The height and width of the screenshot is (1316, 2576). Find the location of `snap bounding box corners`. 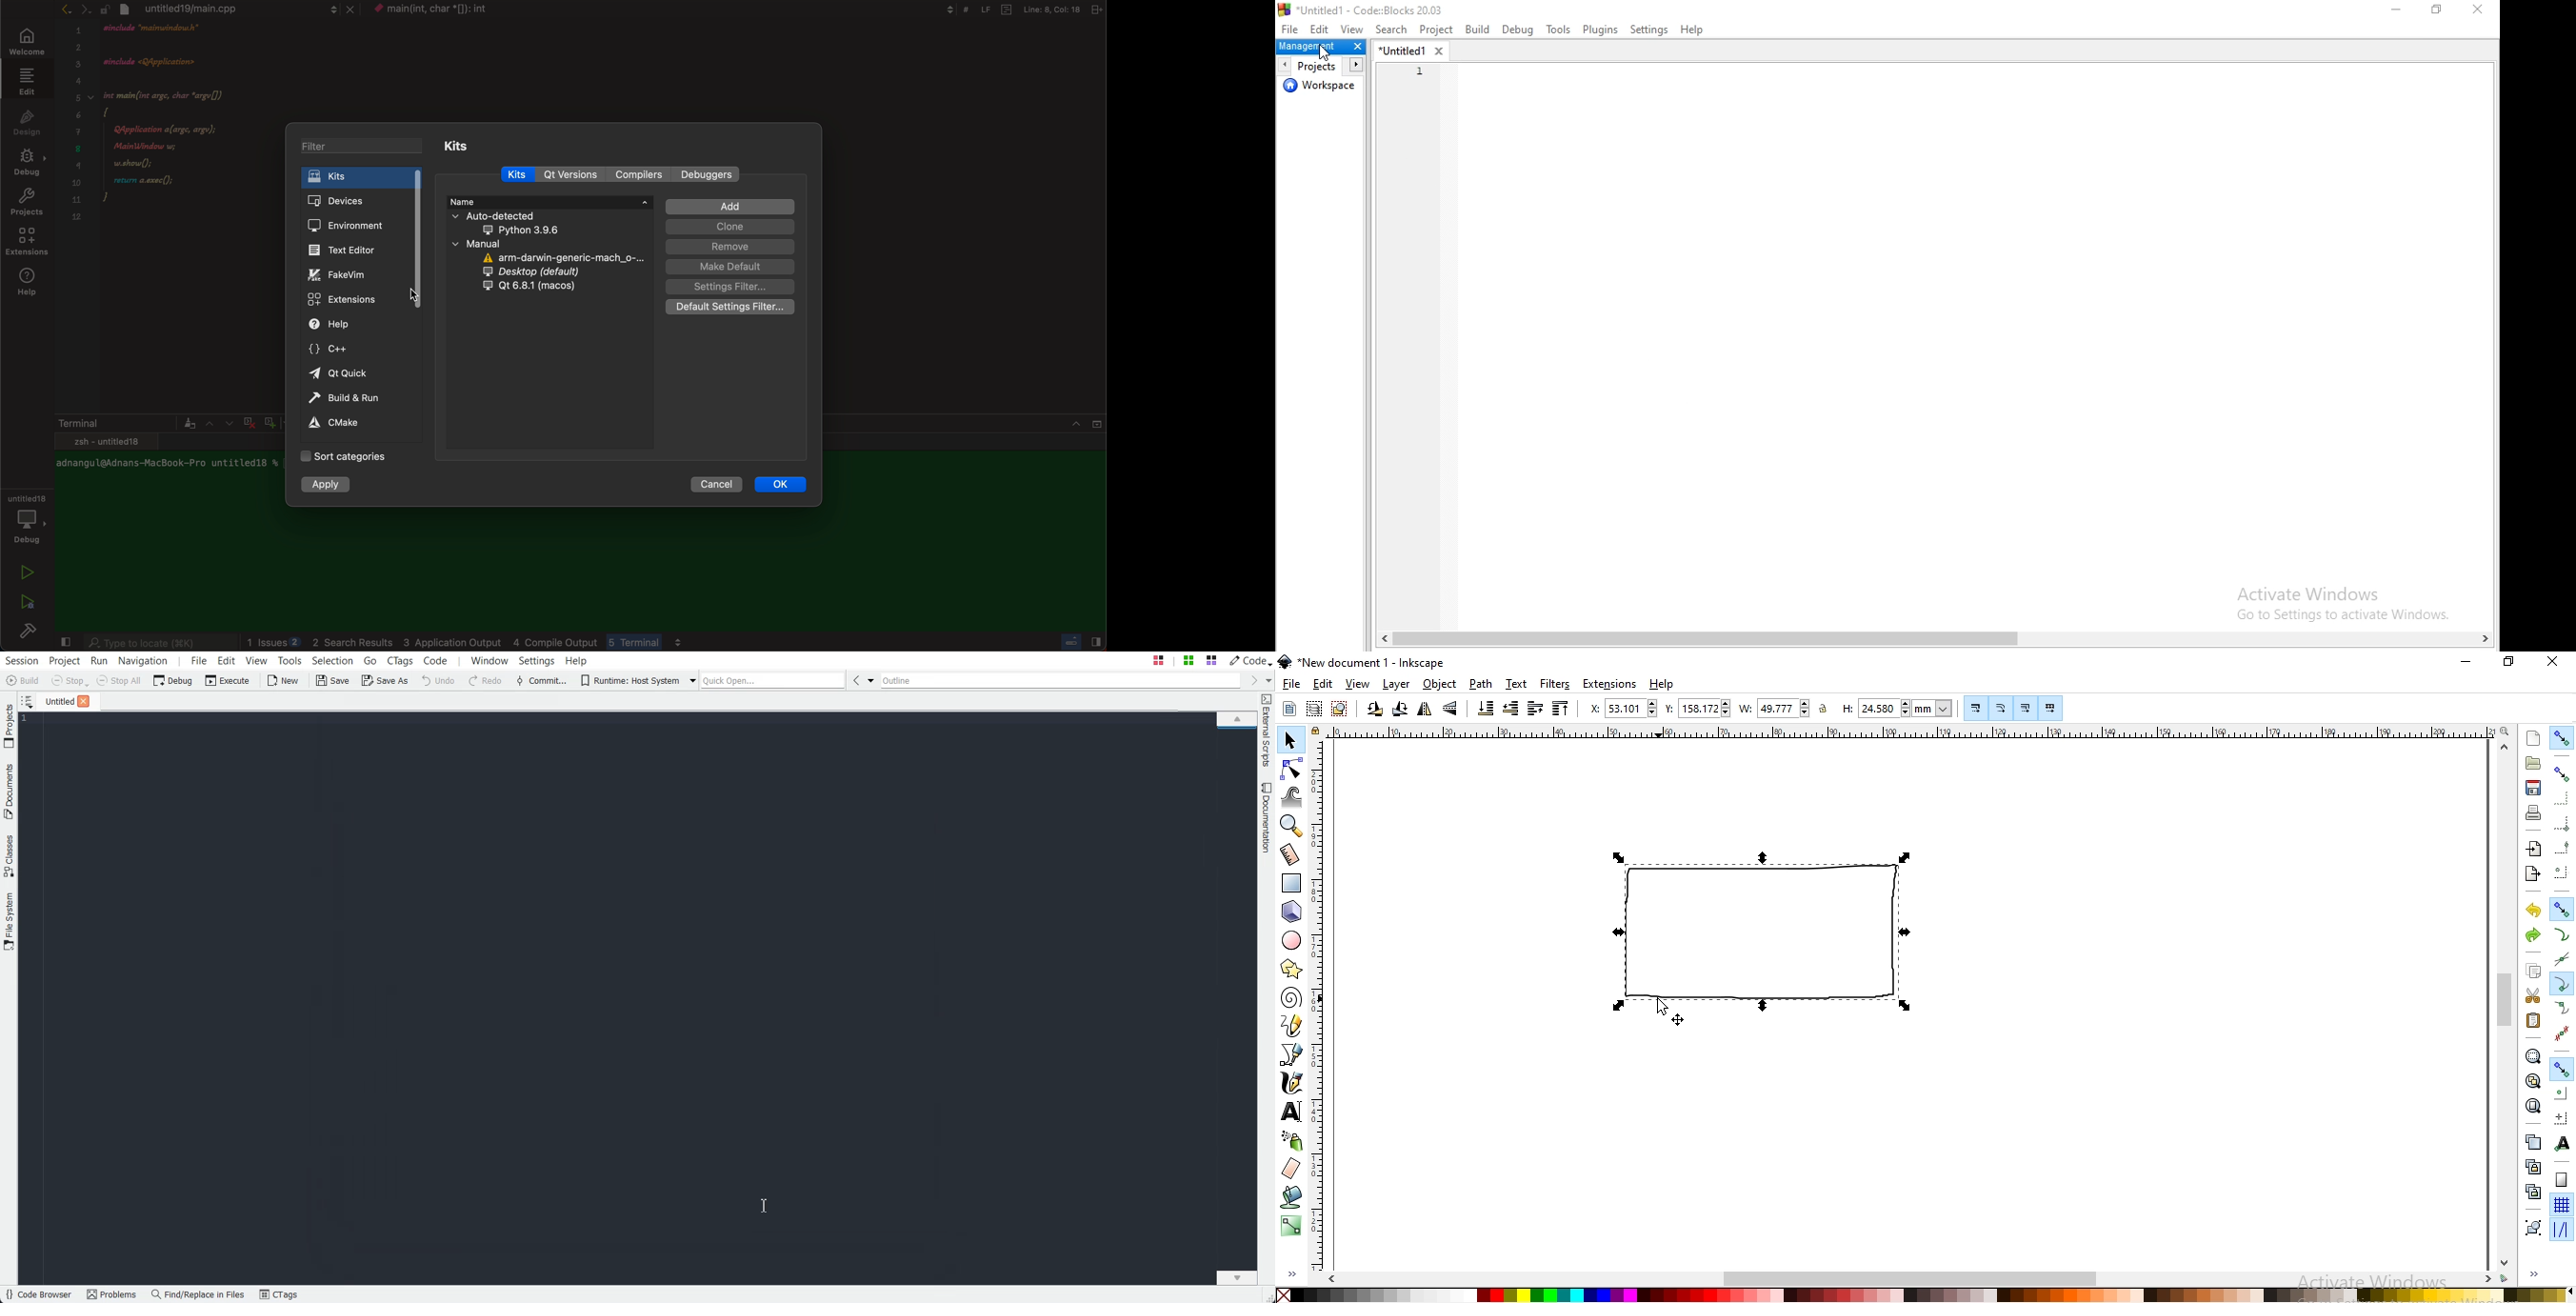

snap bounding box corners is located at coordinates (2564, 824).